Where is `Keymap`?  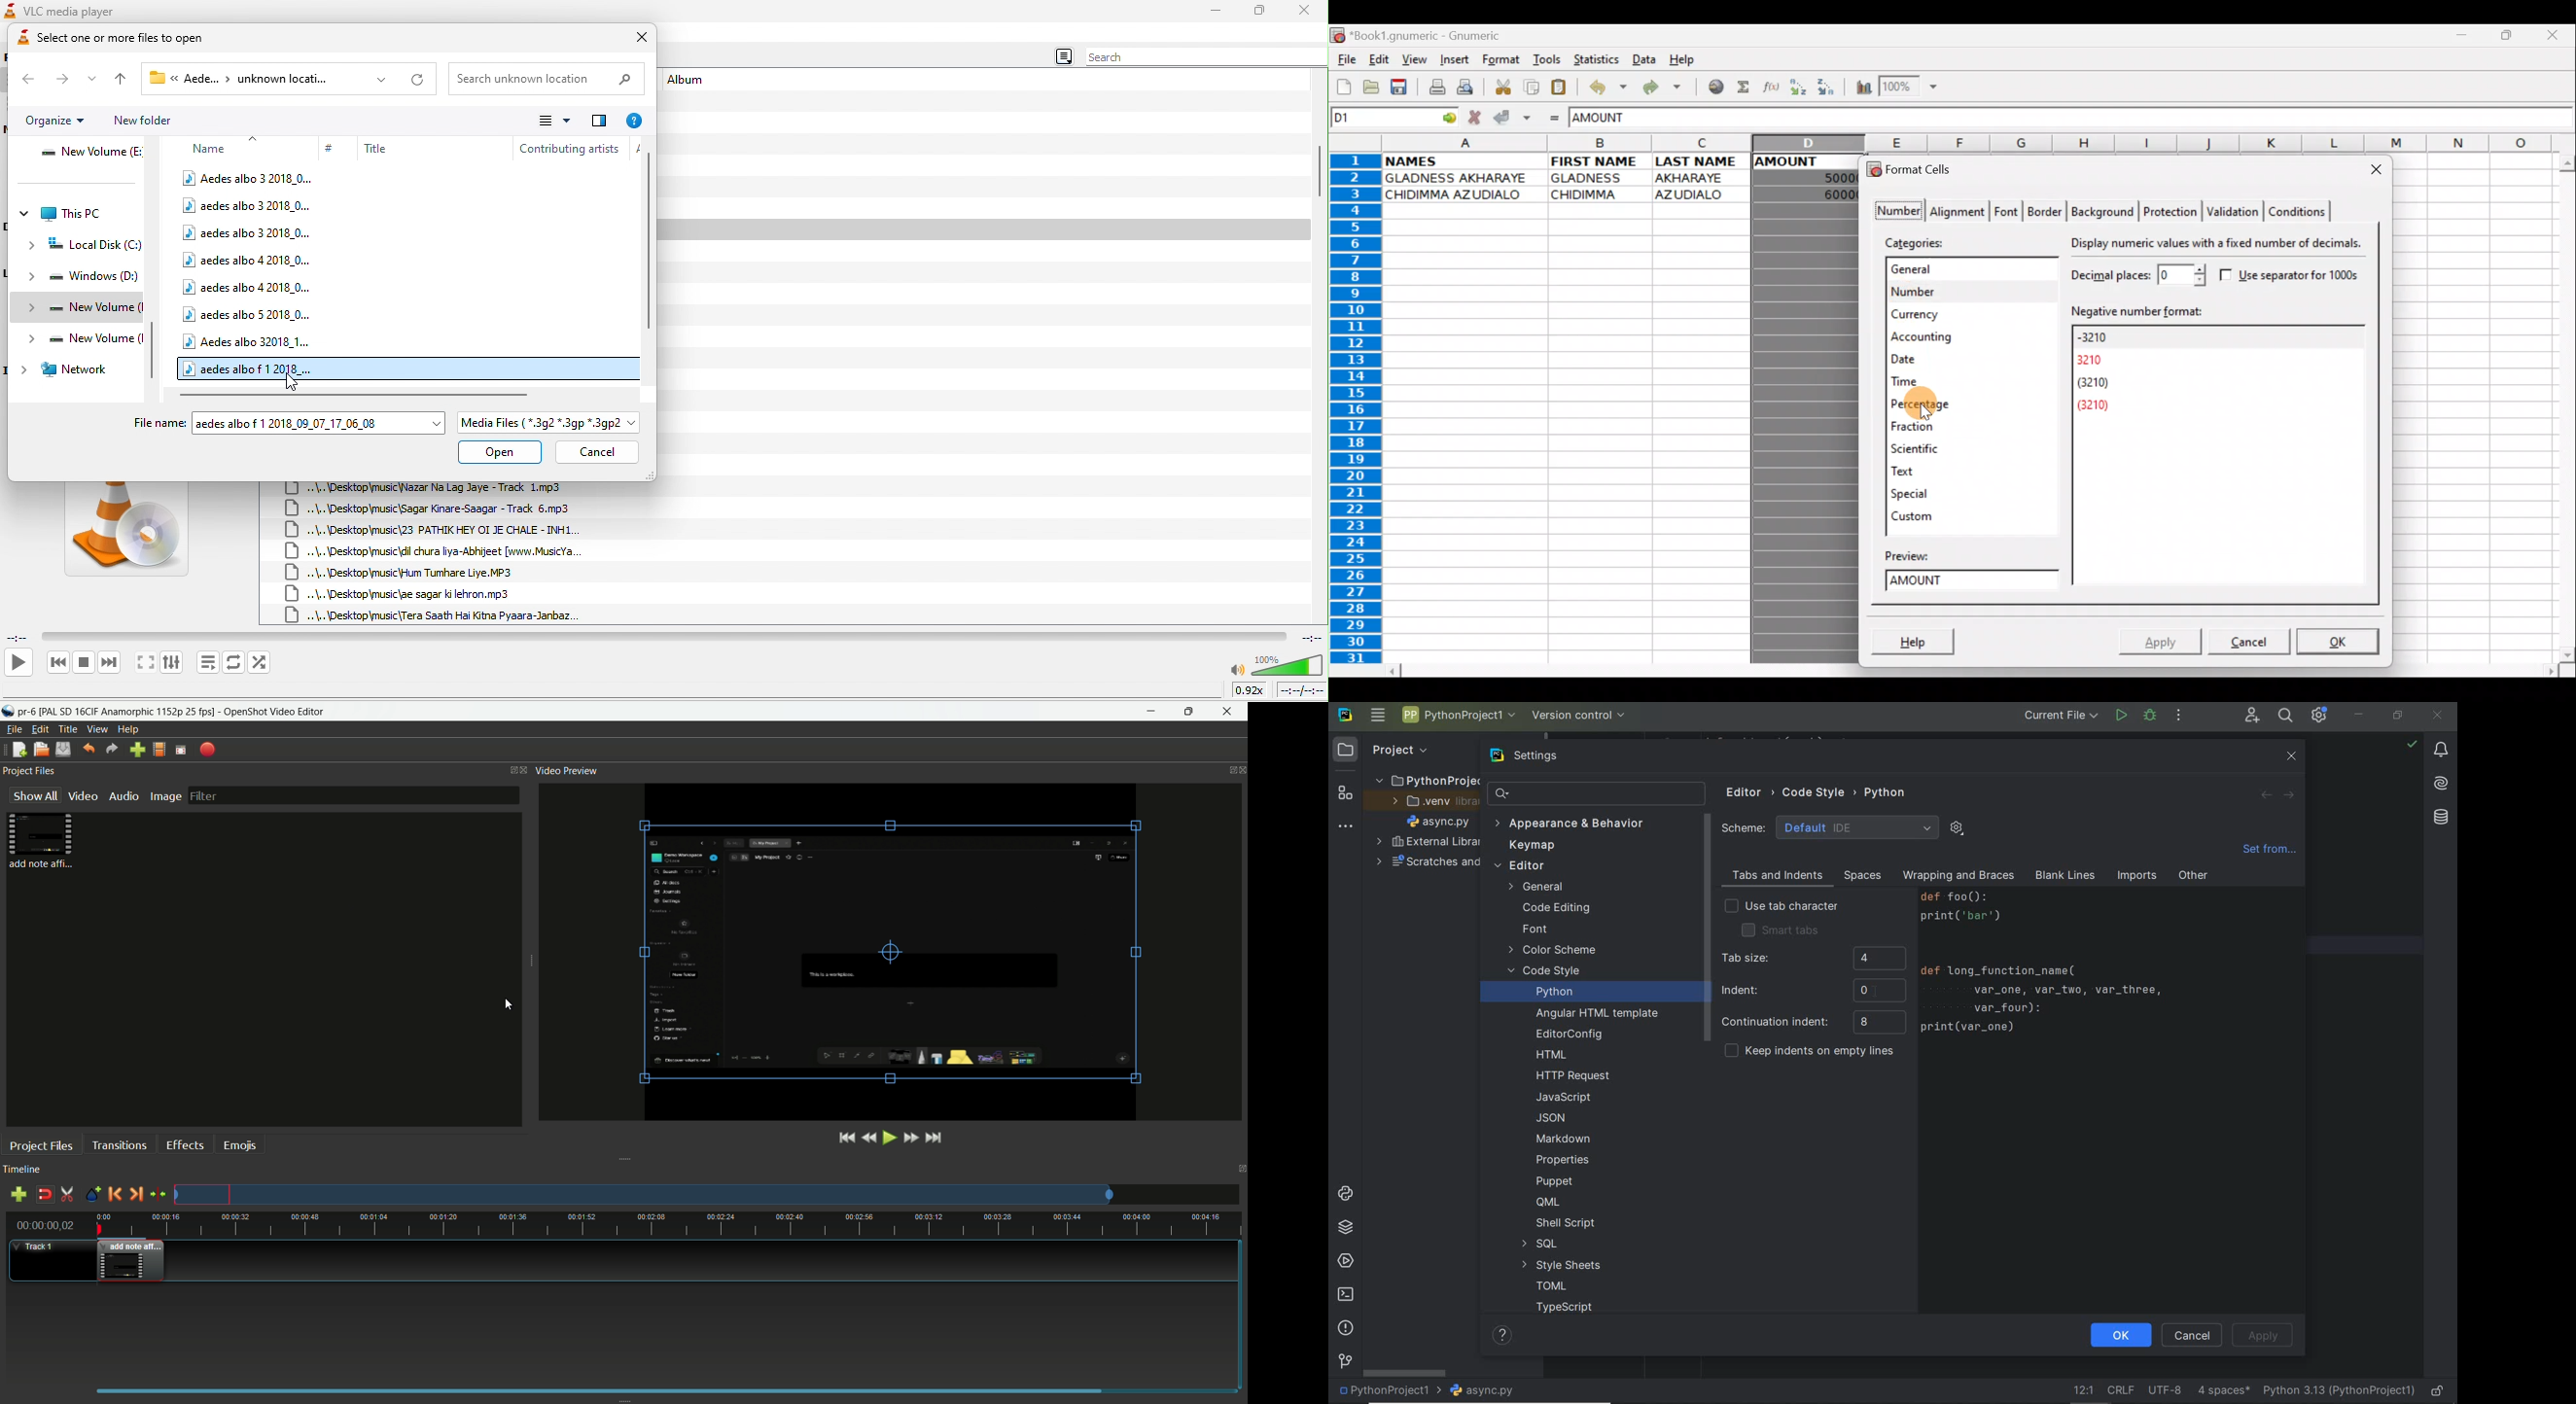
Keymap is located at coordinates (1529, 846).